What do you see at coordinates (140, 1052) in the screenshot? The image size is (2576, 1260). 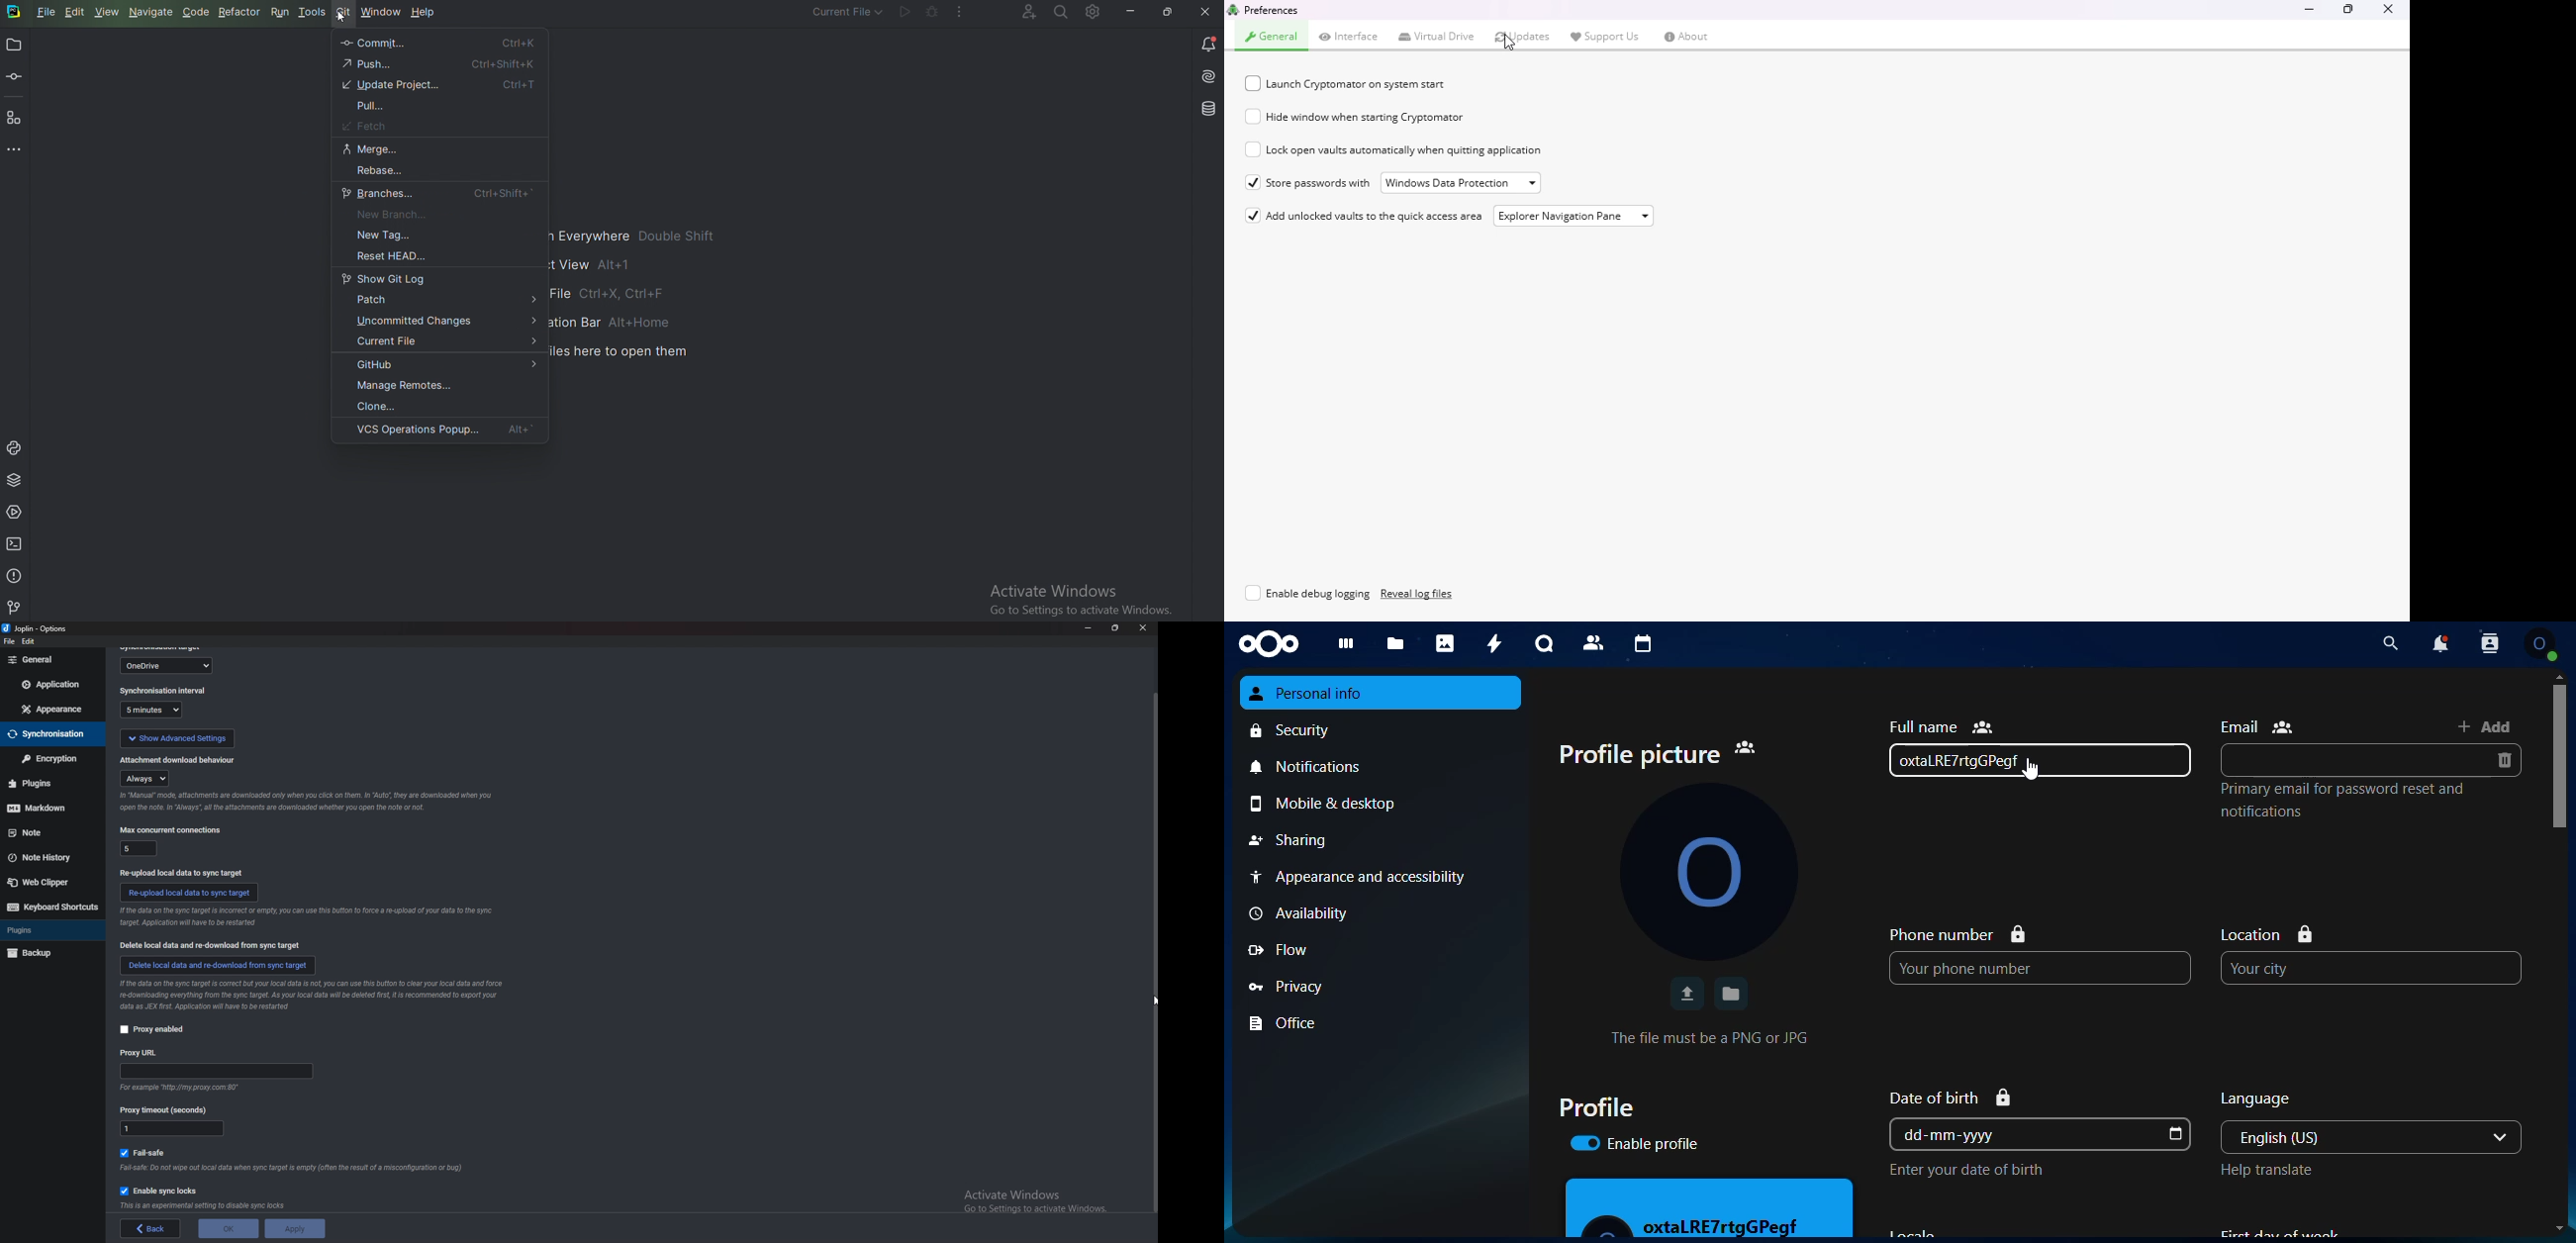 I see `proxy url` at bounding box center [140, 1052].